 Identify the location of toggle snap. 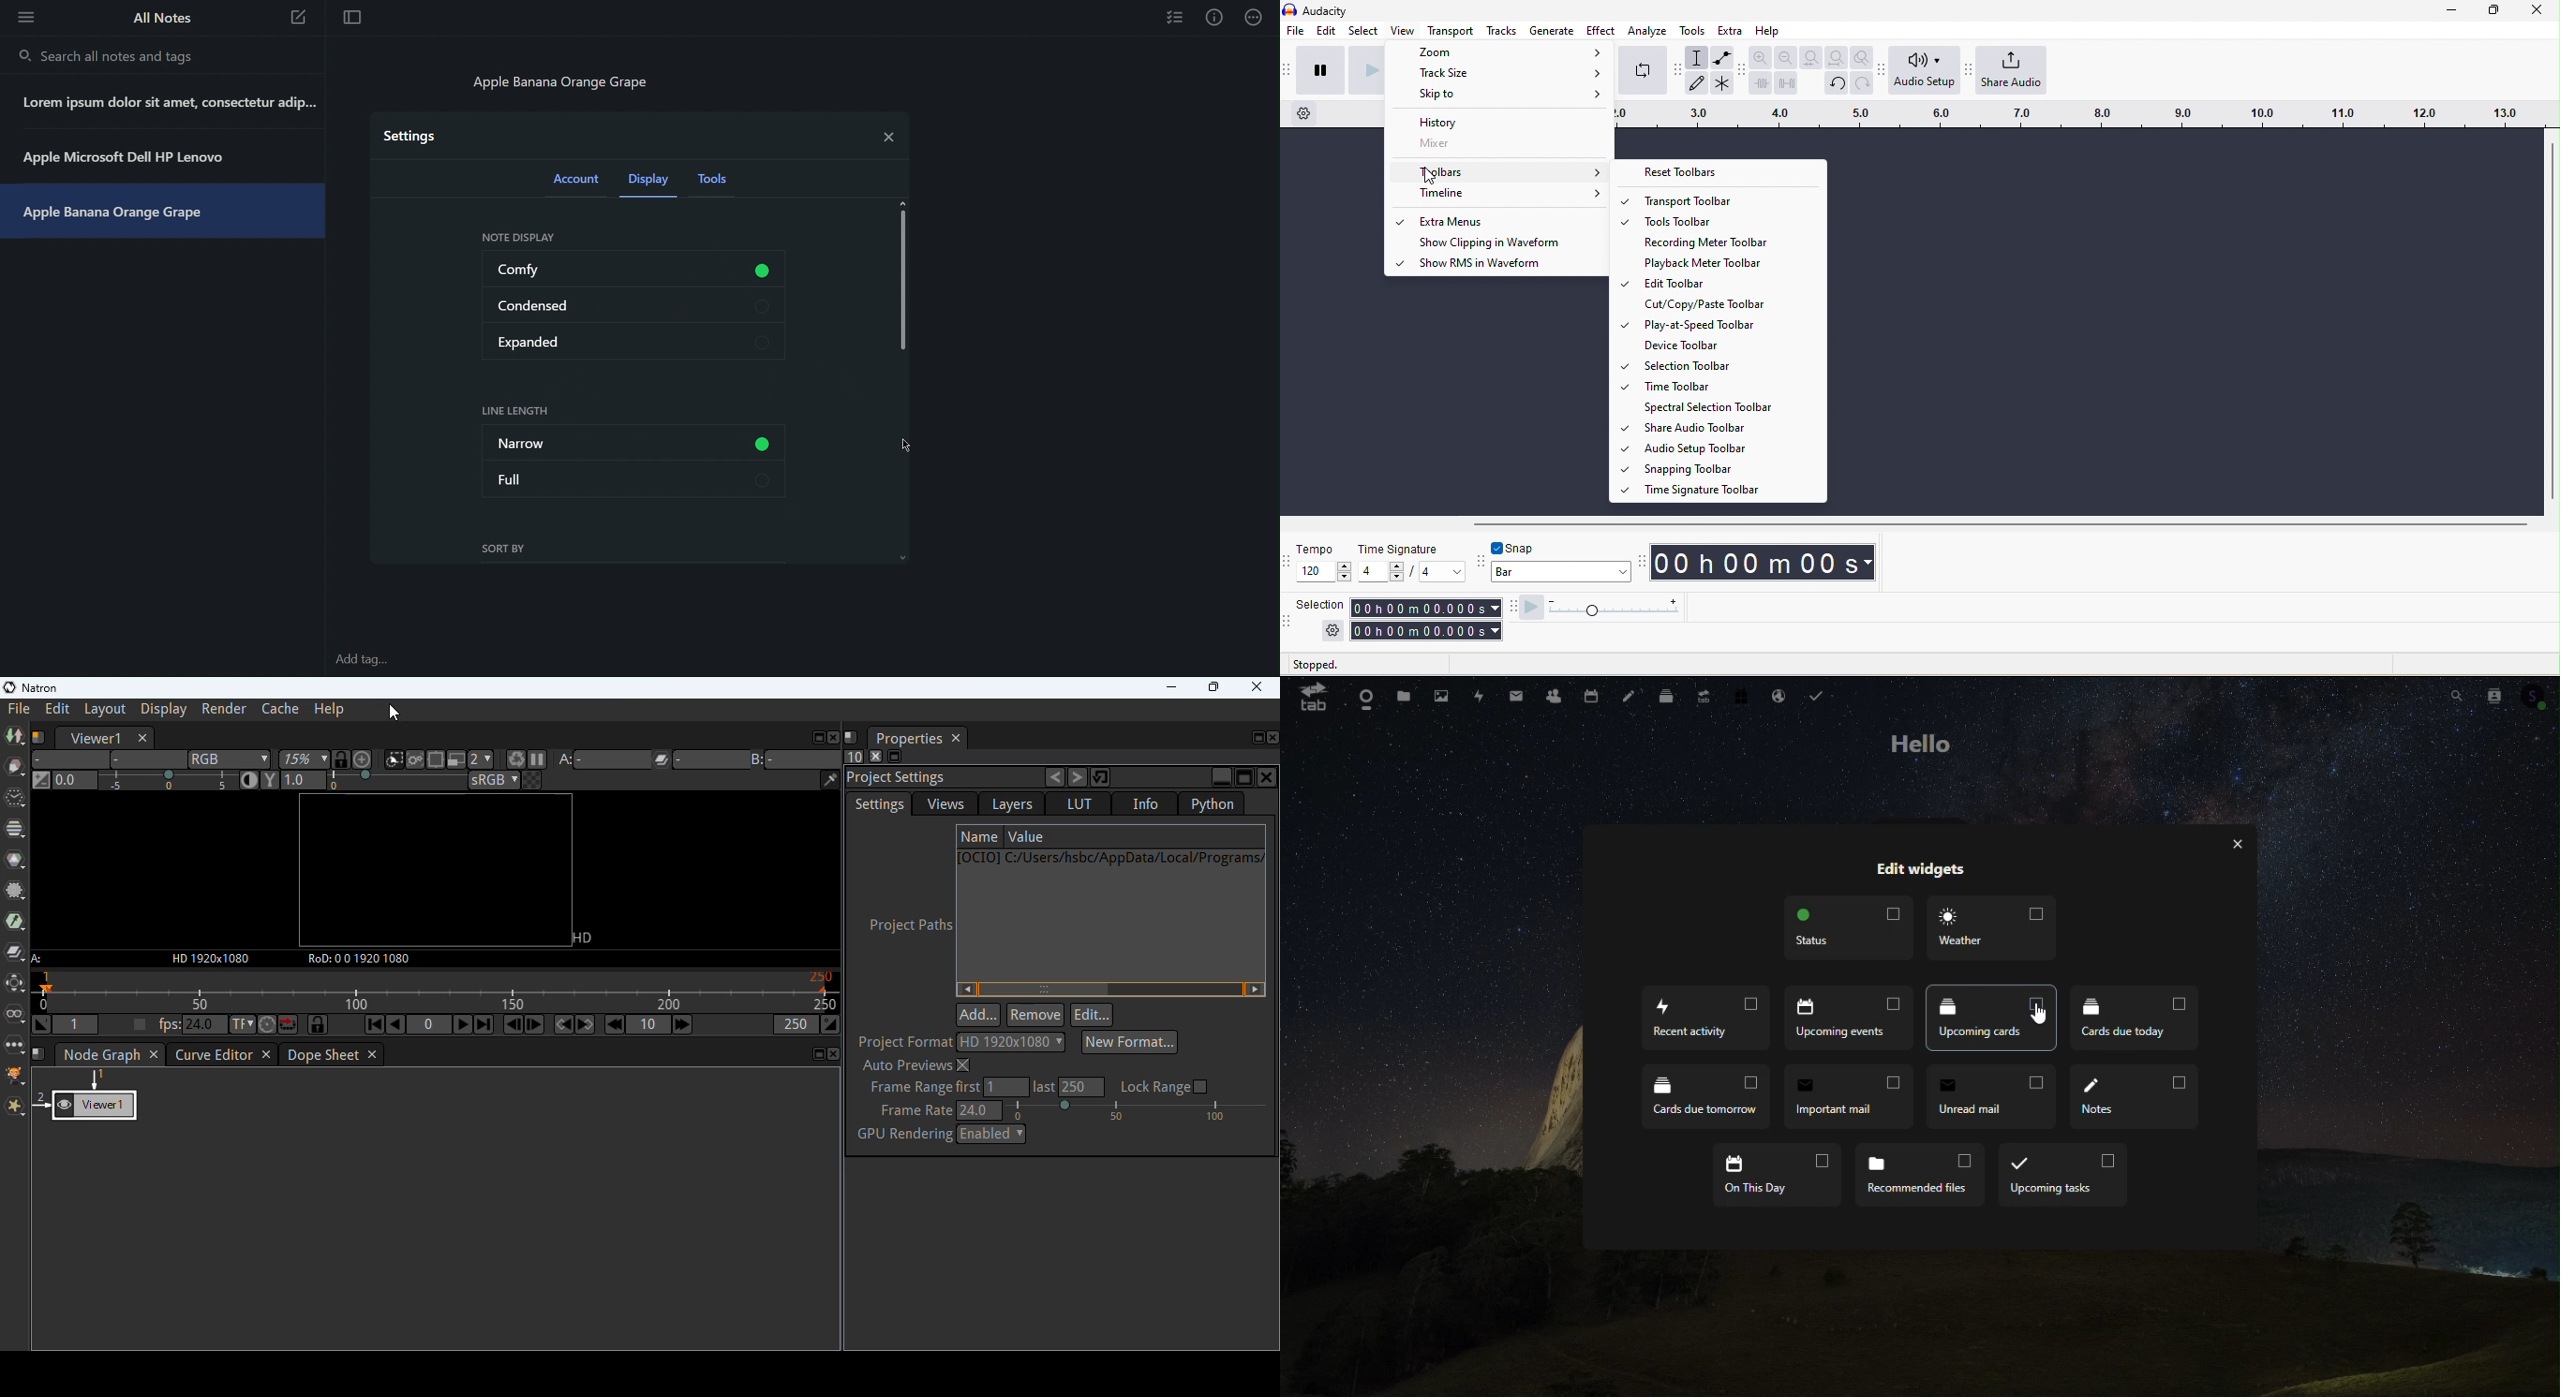
(1514, 548).